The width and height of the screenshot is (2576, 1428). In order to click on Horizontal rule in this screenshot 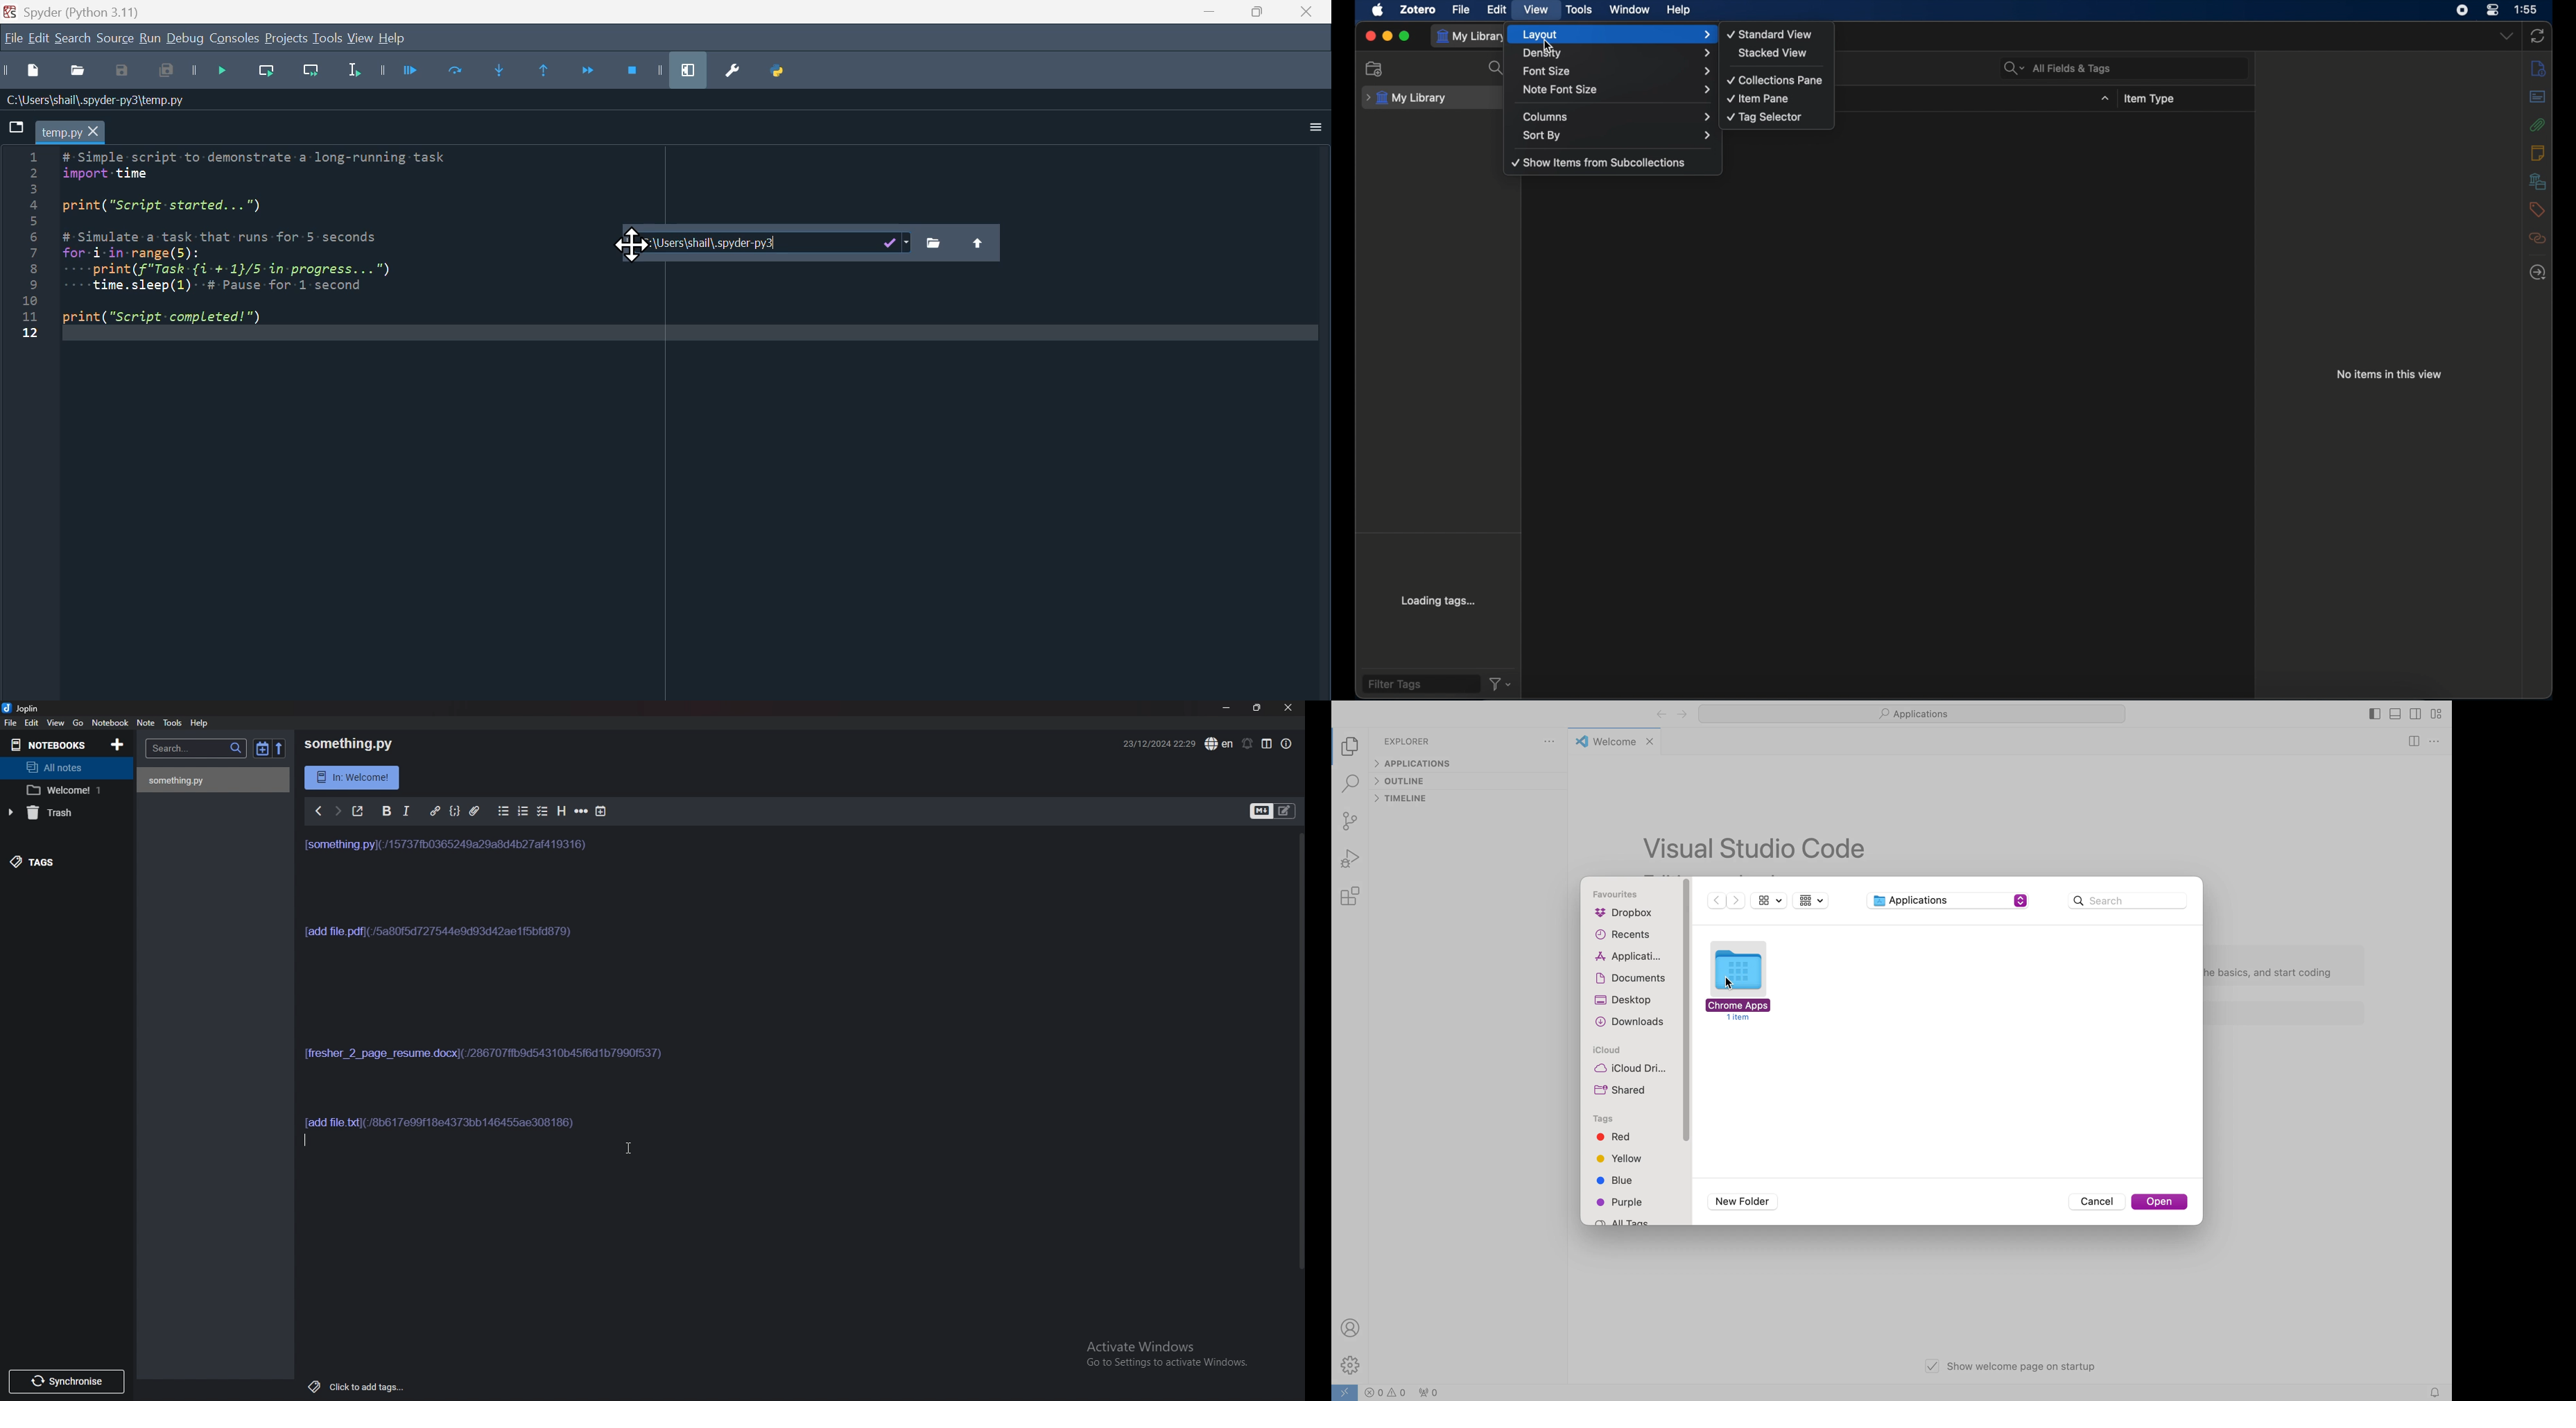, I will do `click(580, 811)`.